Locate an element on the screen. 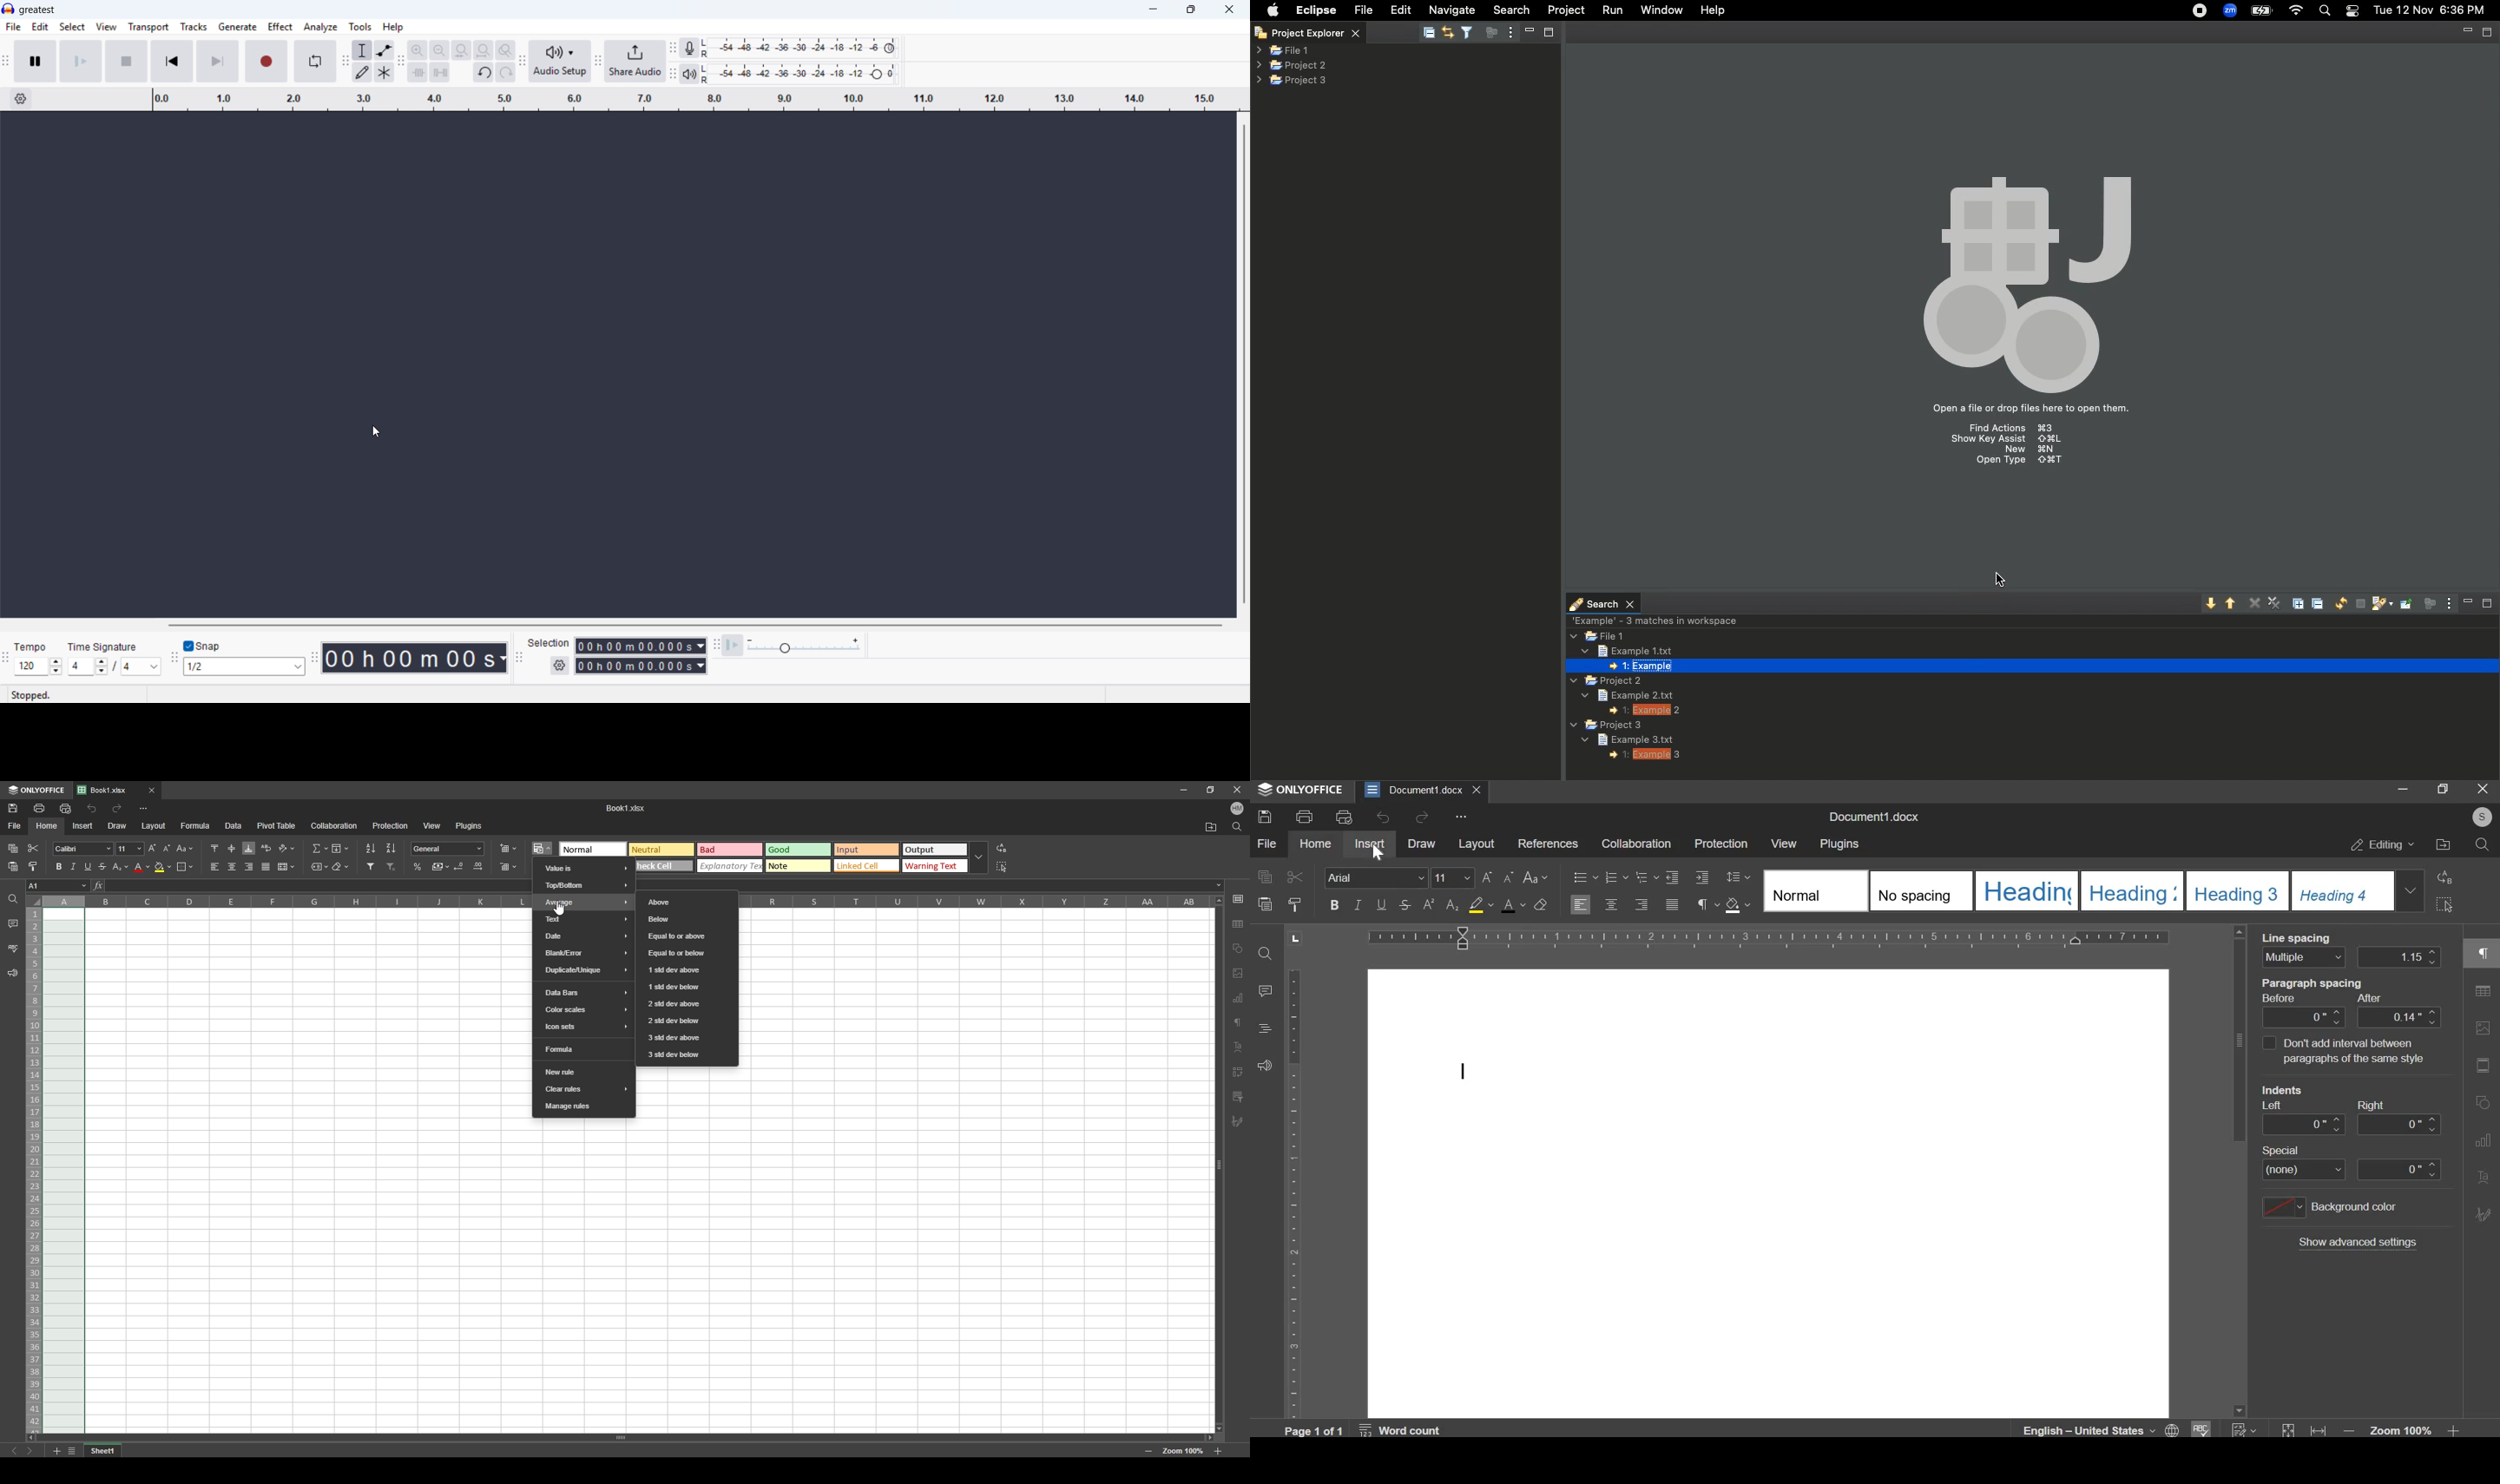 This screenshot has height=1484, width=2520. numbering is located at coordinates (2241, 1429).